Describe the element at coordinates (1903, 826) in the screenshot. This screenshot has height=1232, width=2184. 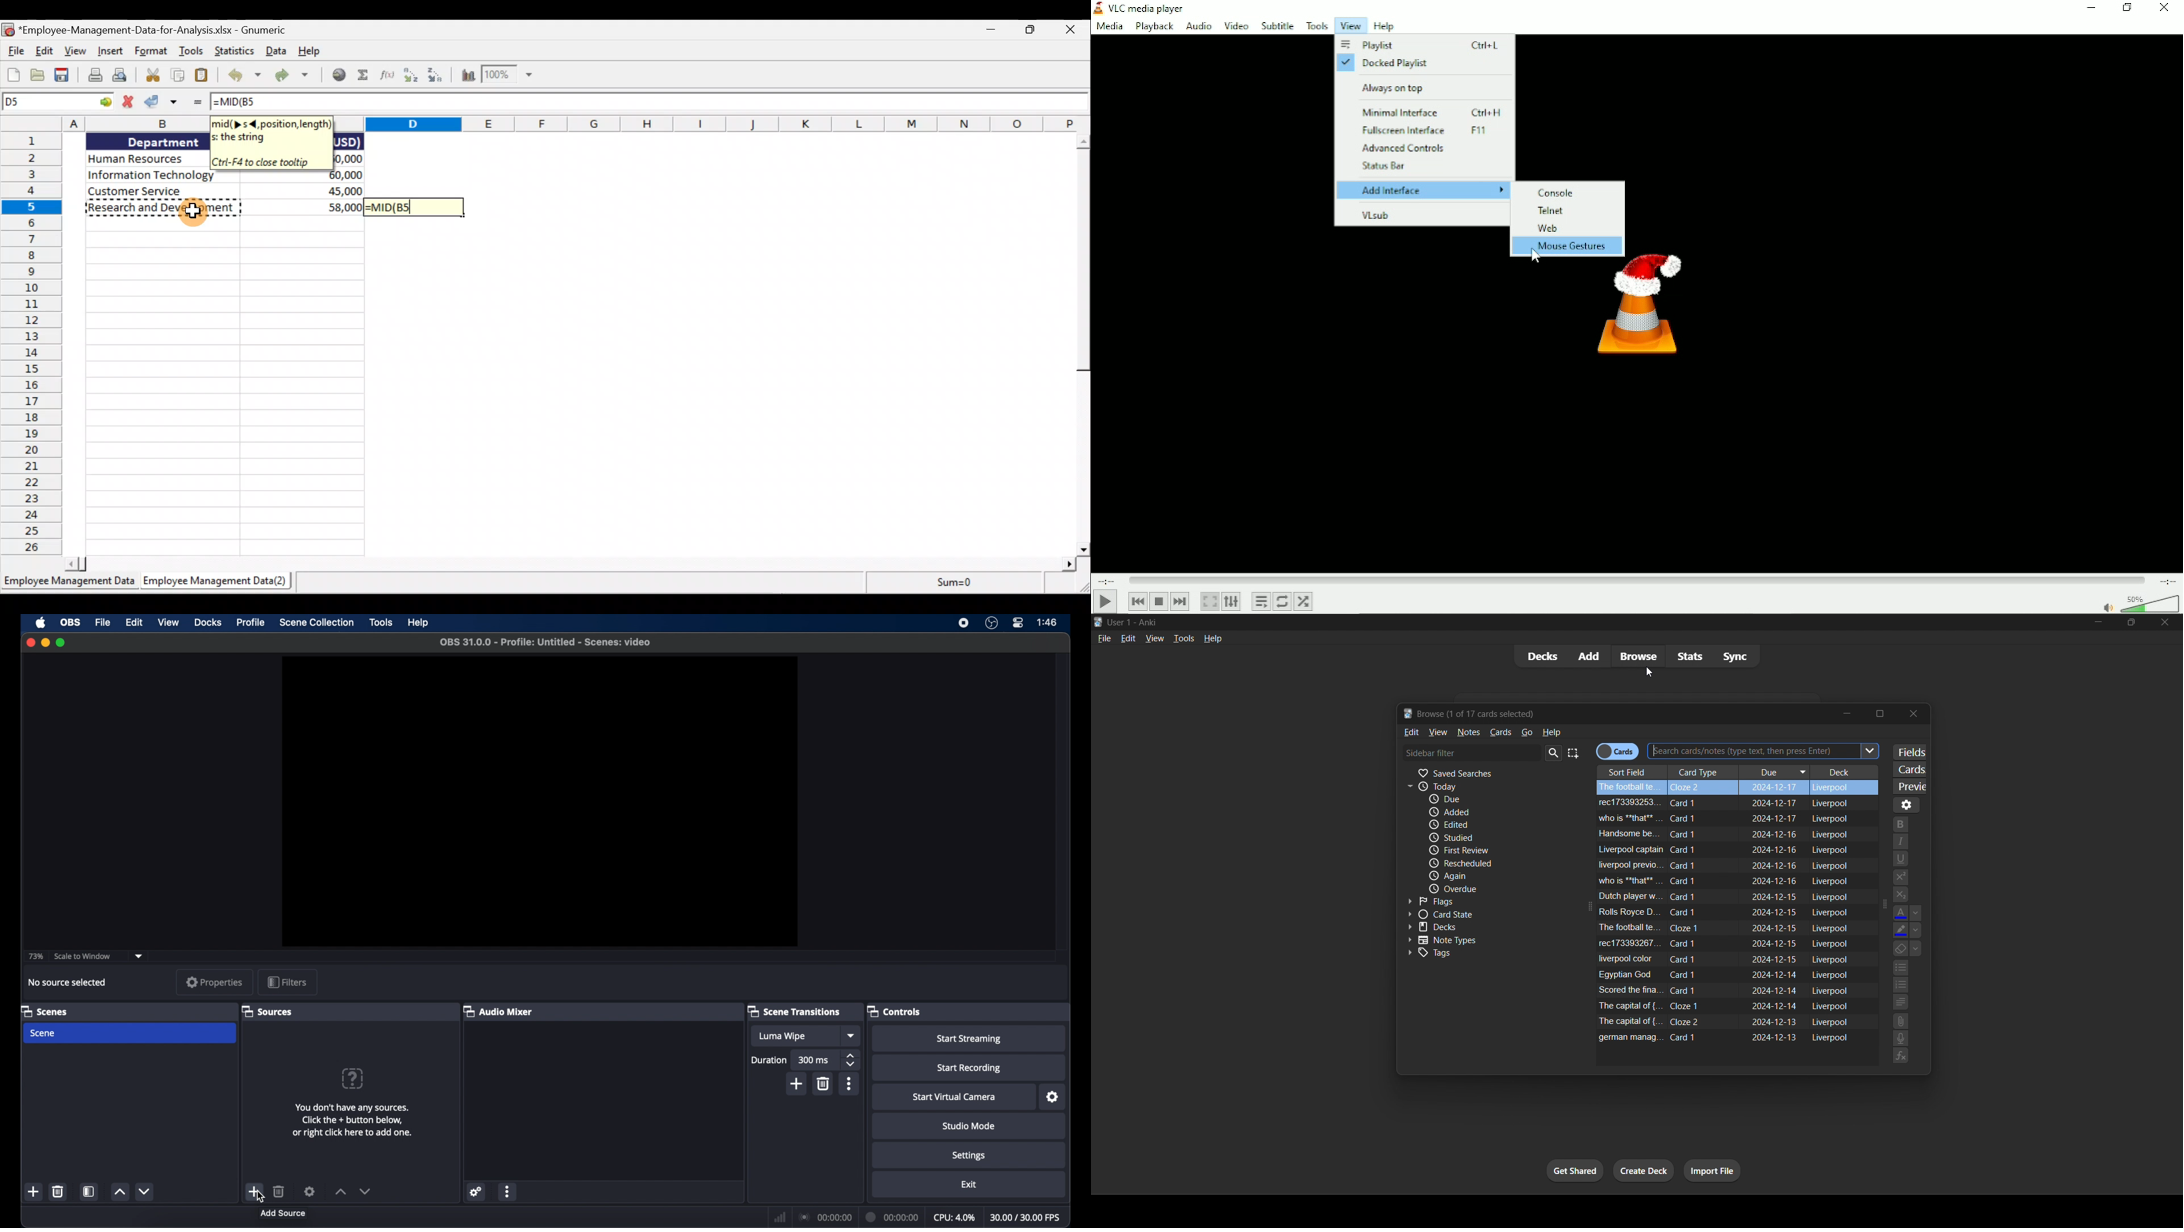
I see `bold` at that location.